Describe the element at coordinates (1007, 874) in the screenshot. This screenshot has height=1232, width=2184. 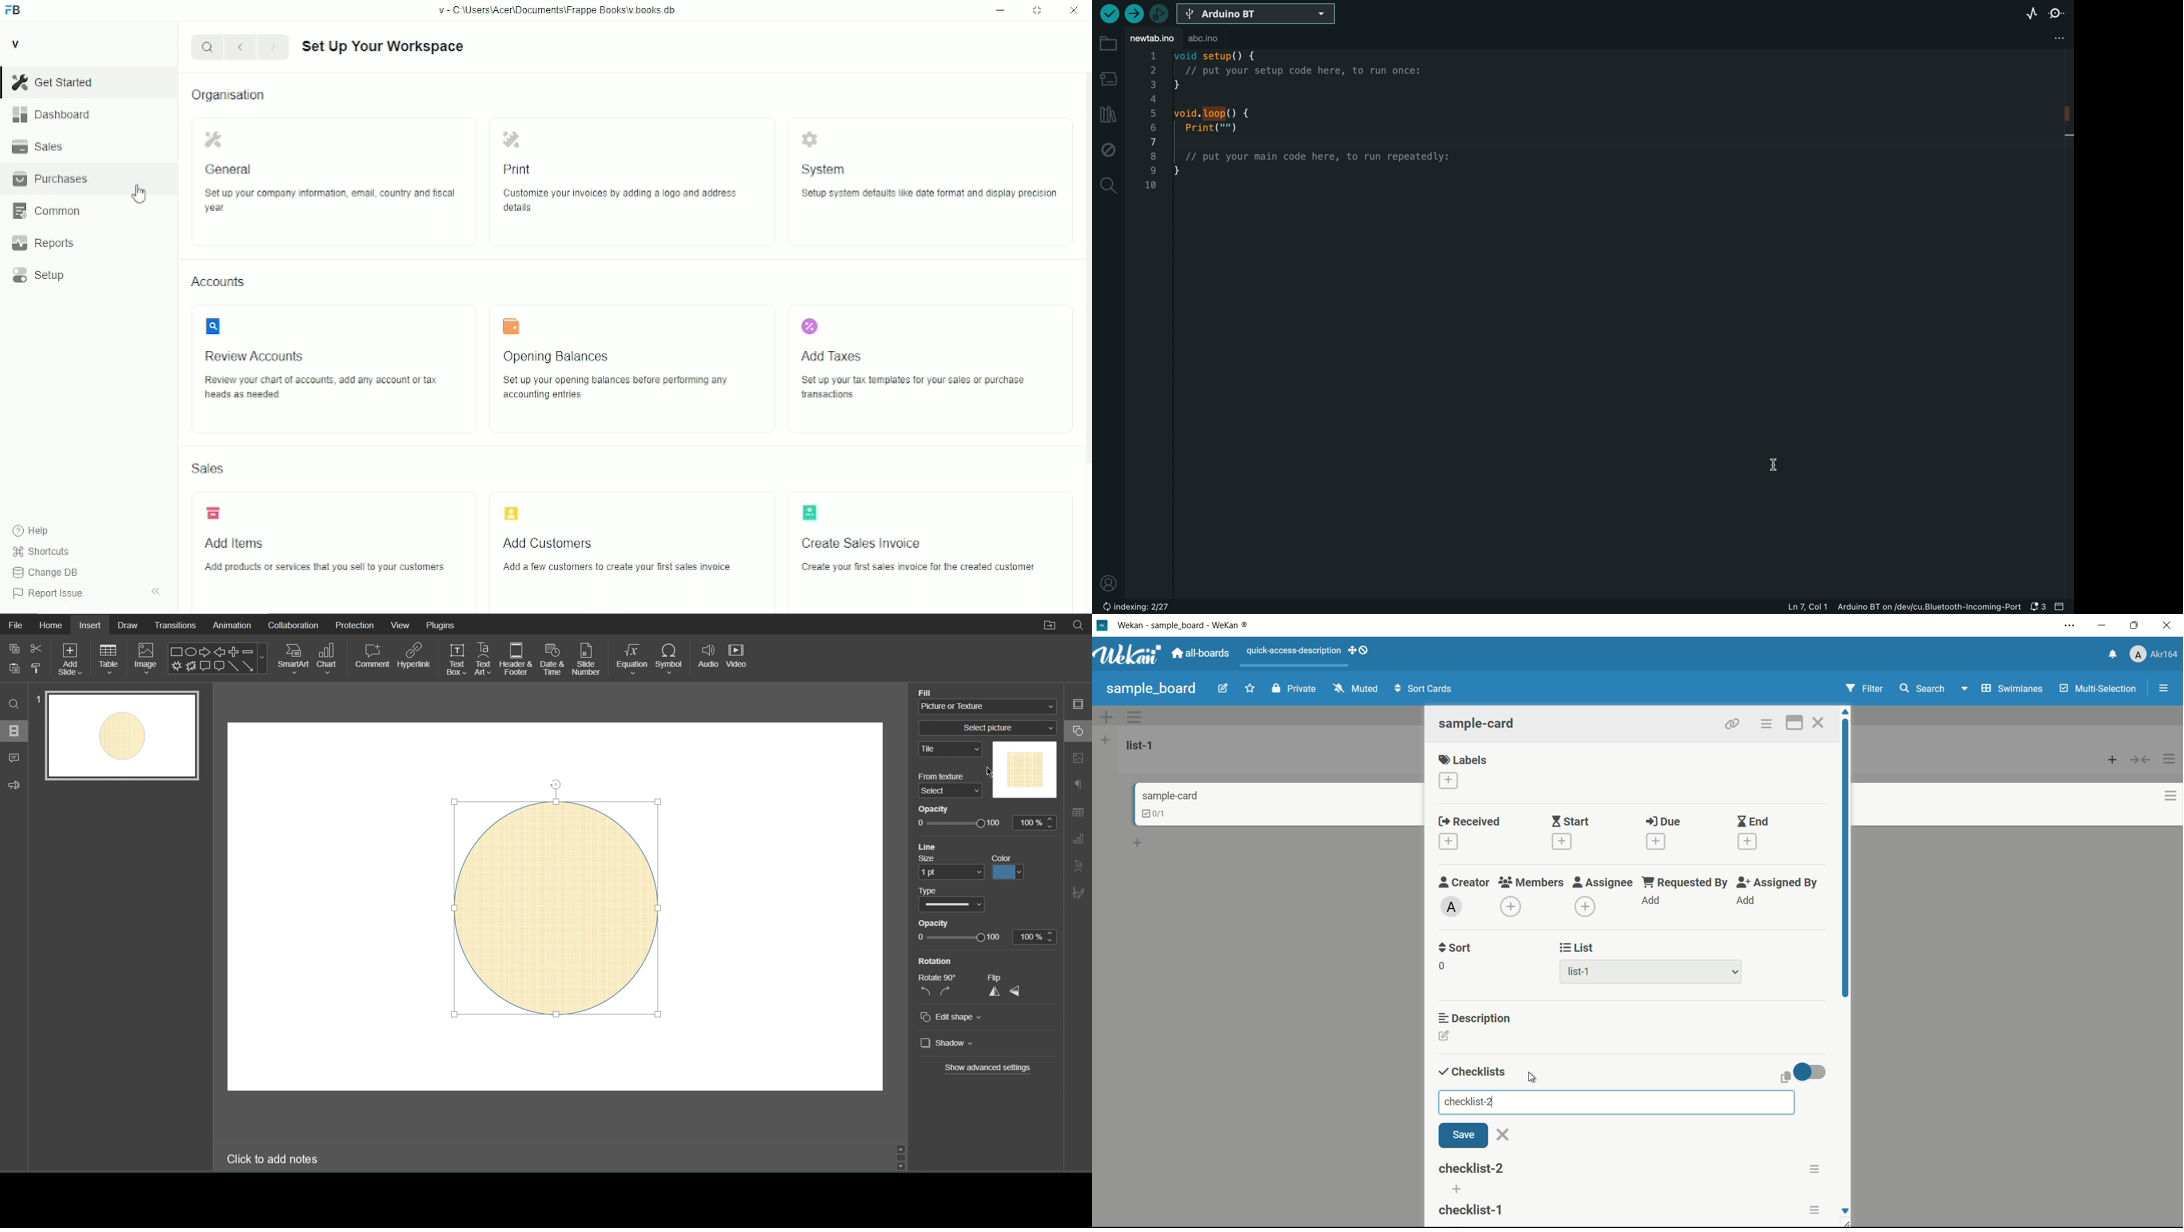
I see `color` at that location.